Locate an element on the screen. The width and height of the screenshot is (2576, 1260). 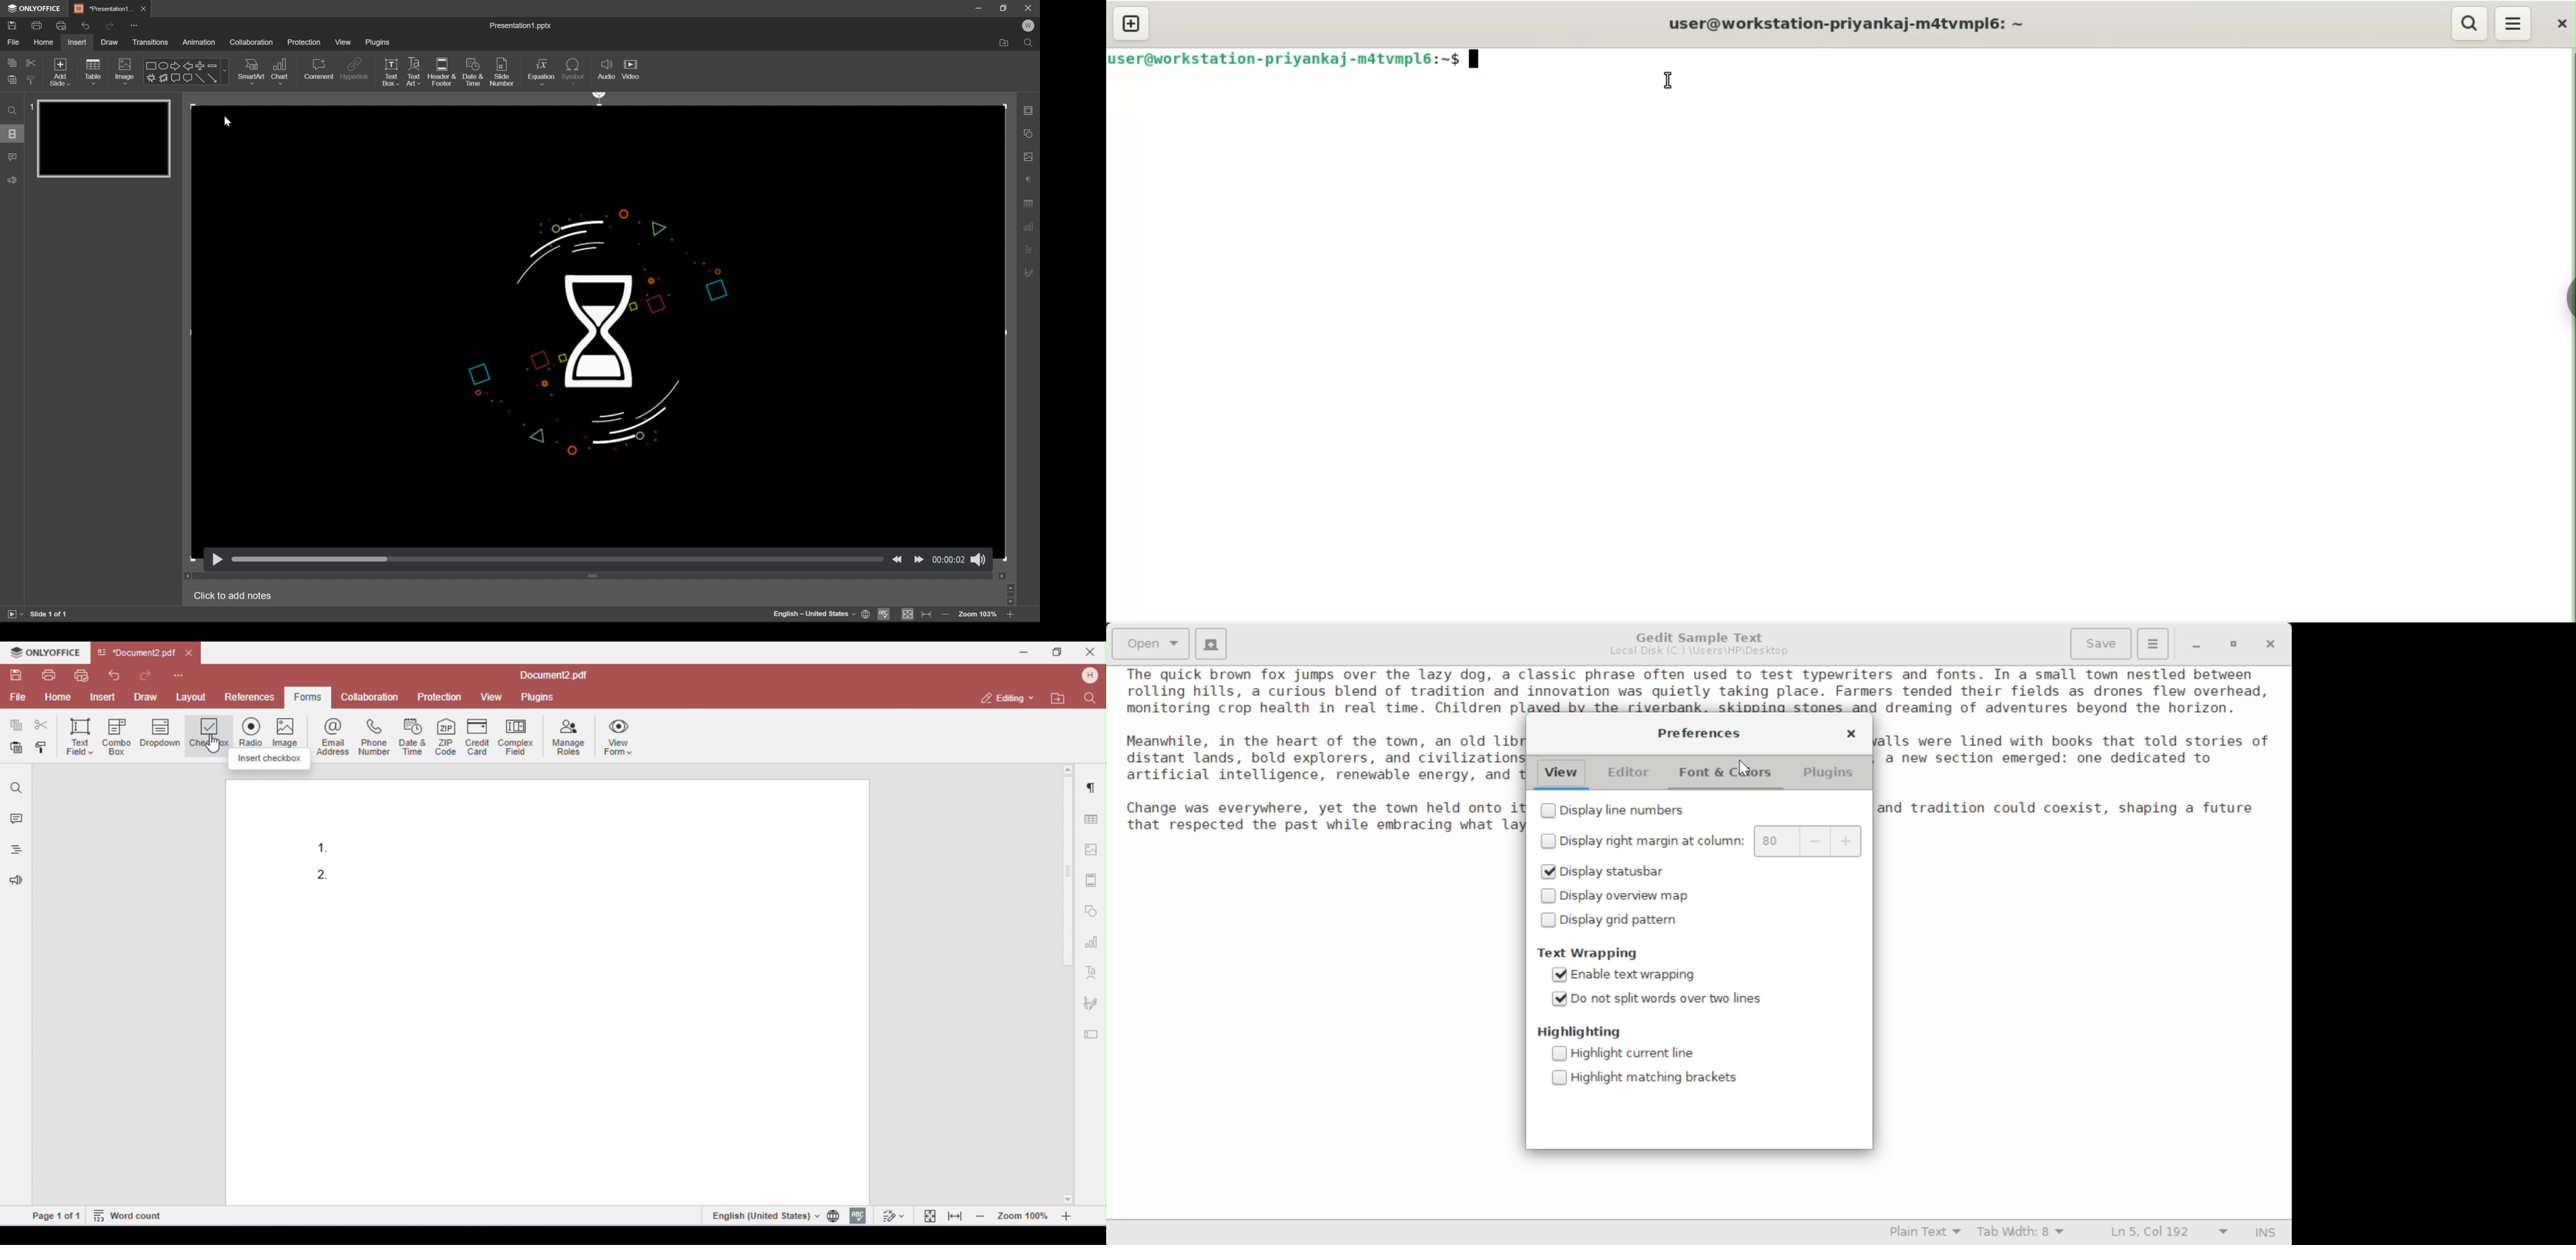
presentation1.pptx is located at coordinates (520, 26).